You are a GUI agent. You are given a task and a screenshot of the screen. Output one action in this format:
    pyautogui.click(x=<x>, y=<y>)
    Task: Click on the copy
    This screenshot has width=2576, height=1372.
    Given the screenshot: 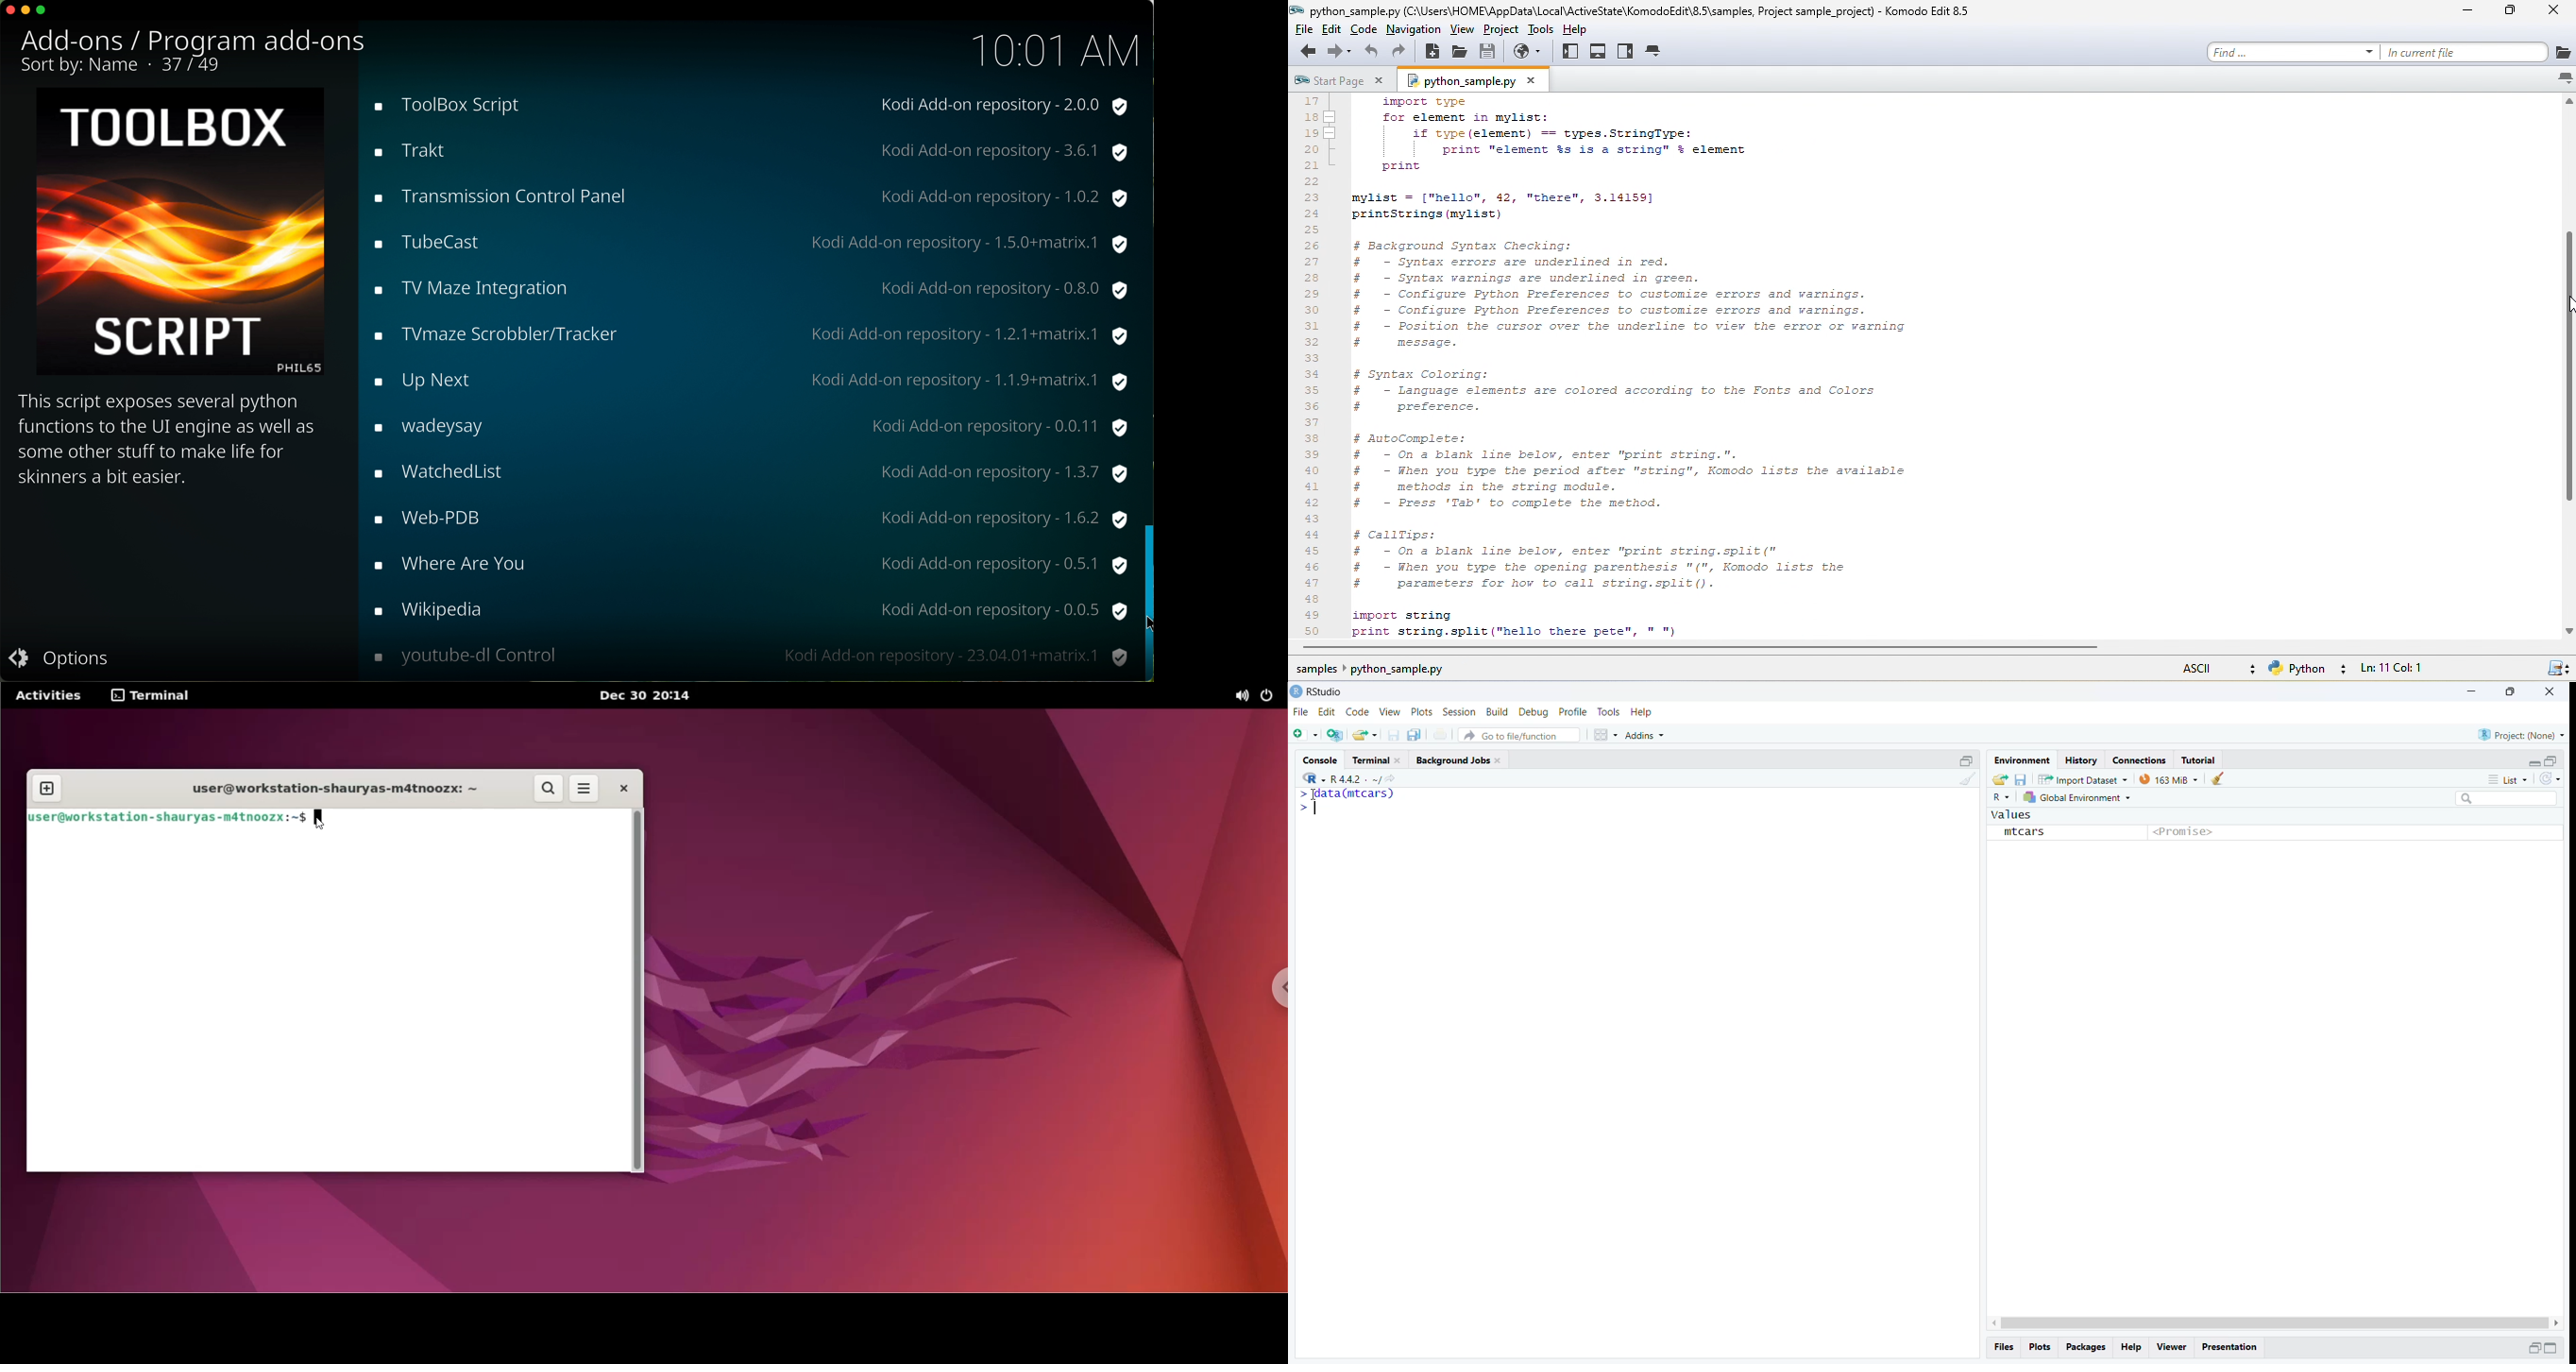 What is the action you would take?
    pyautogui.click(x=1415, y=735)
    